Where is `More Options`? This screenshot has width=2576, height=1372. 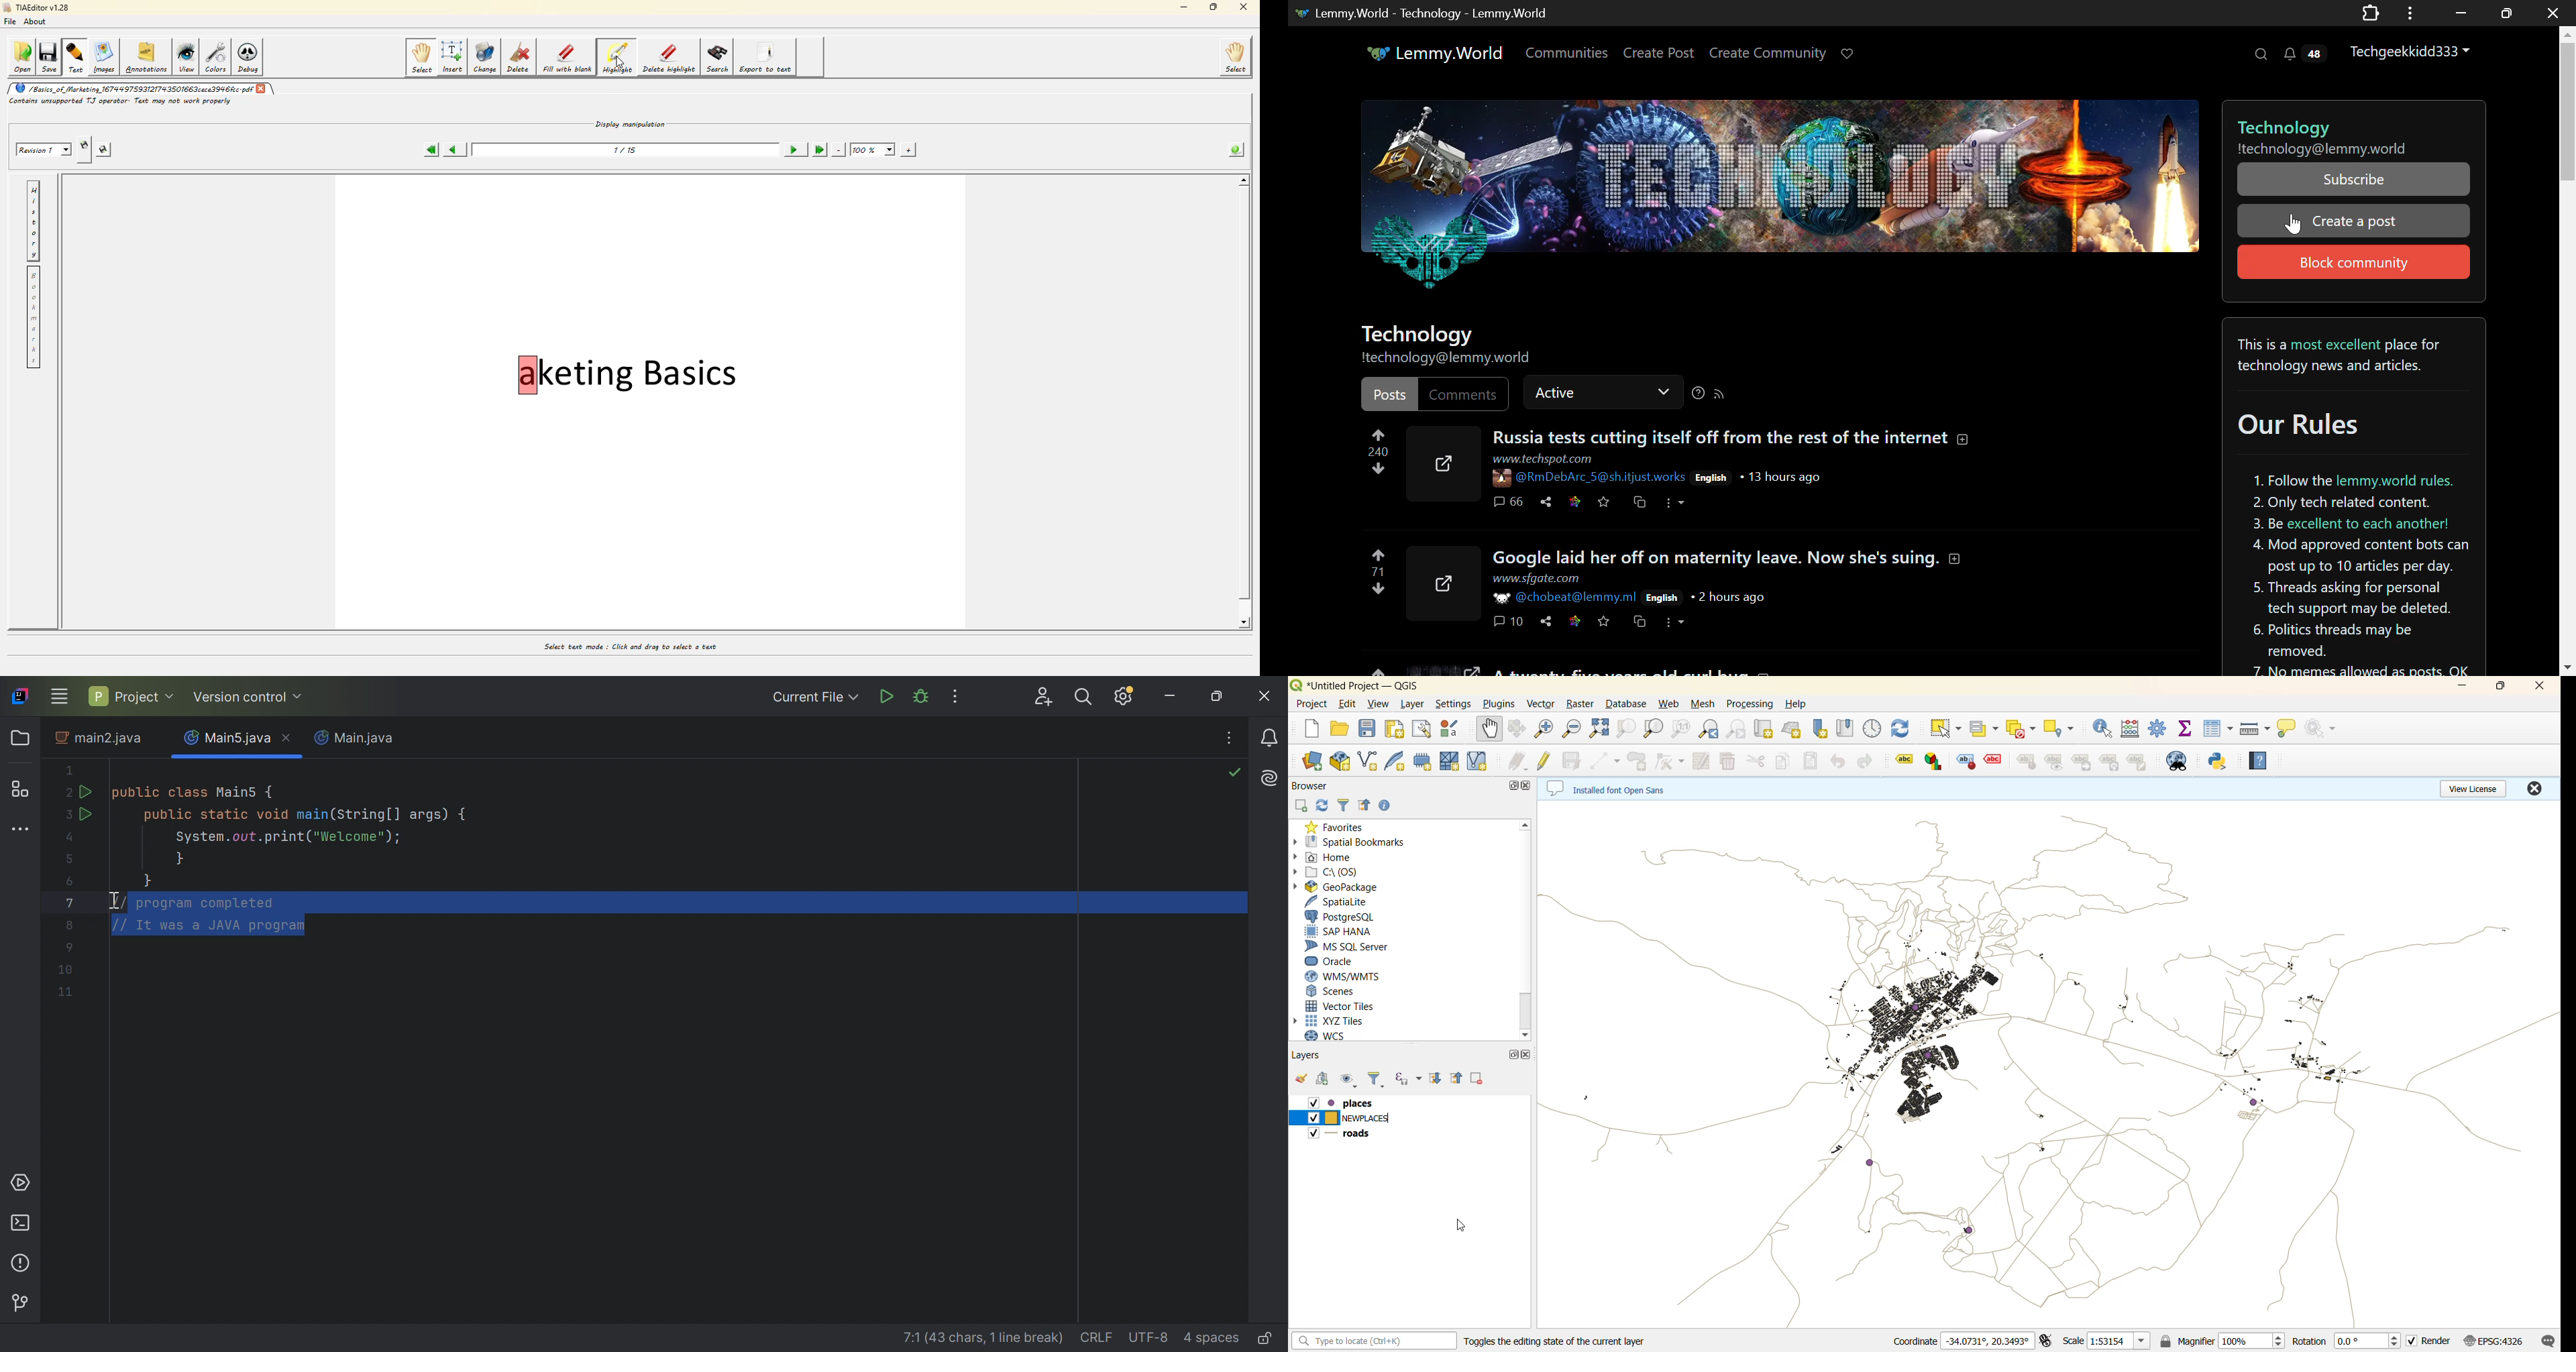 More Options is located at coordinates (1675, 623).